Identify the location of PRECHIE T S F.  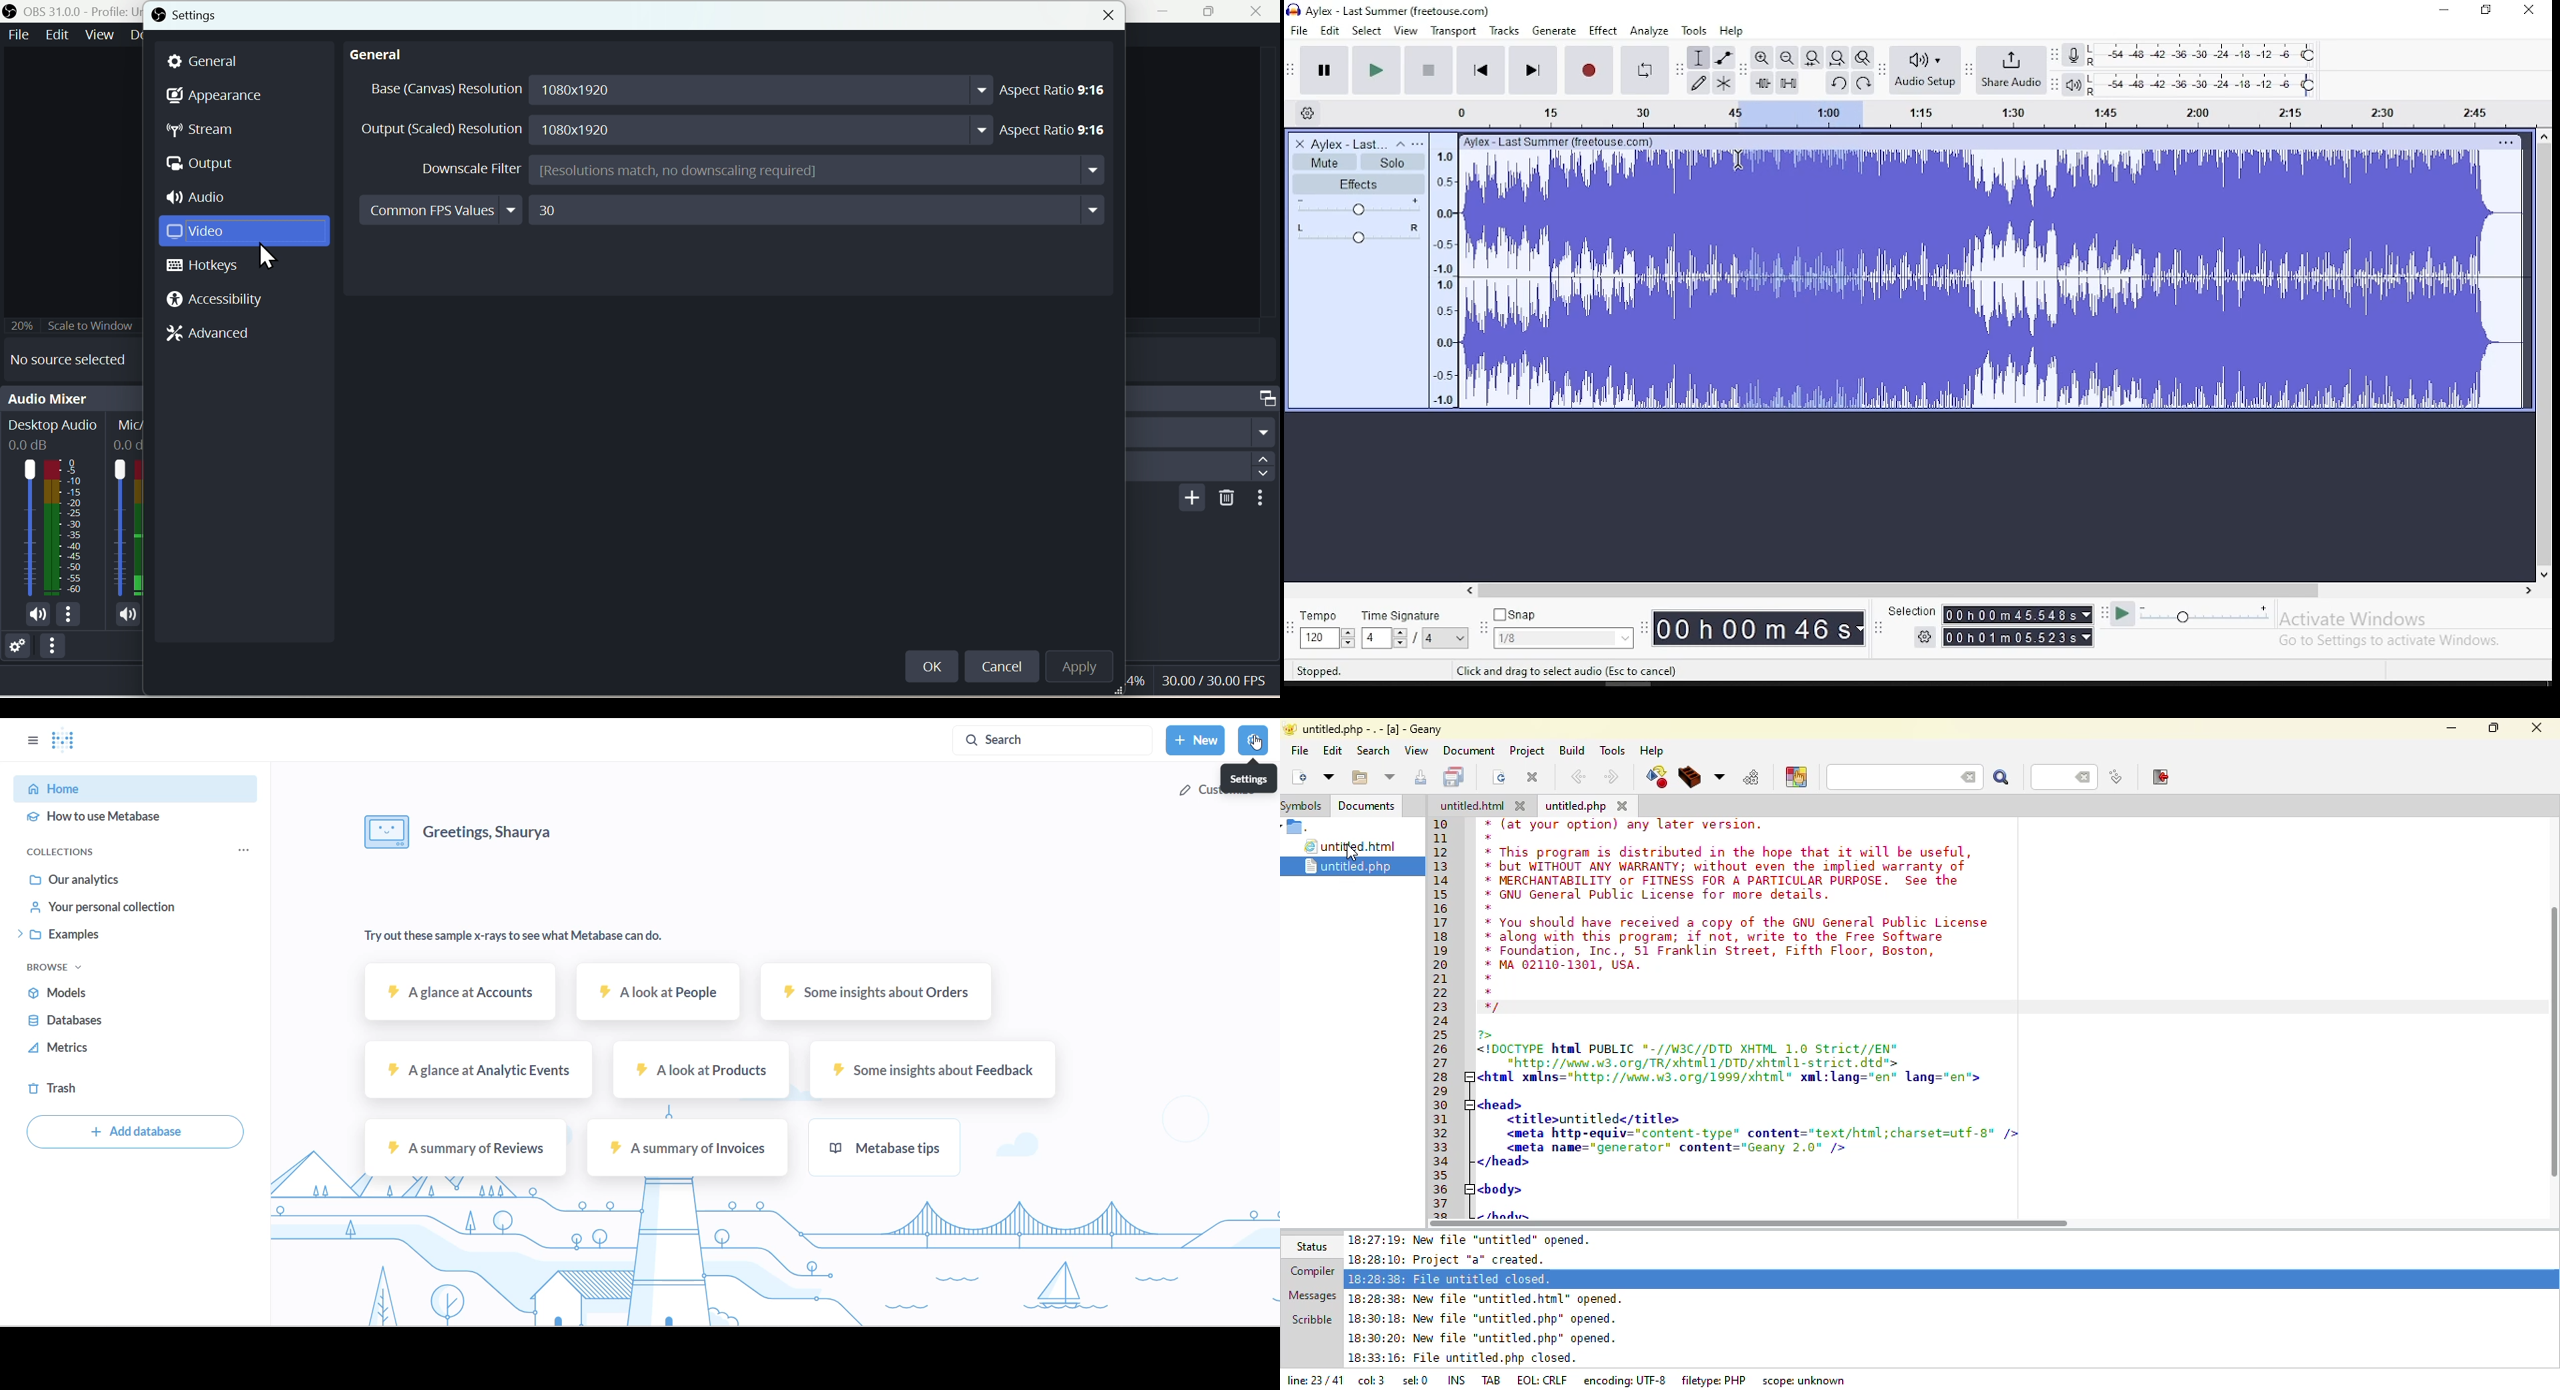
(1374, 727).